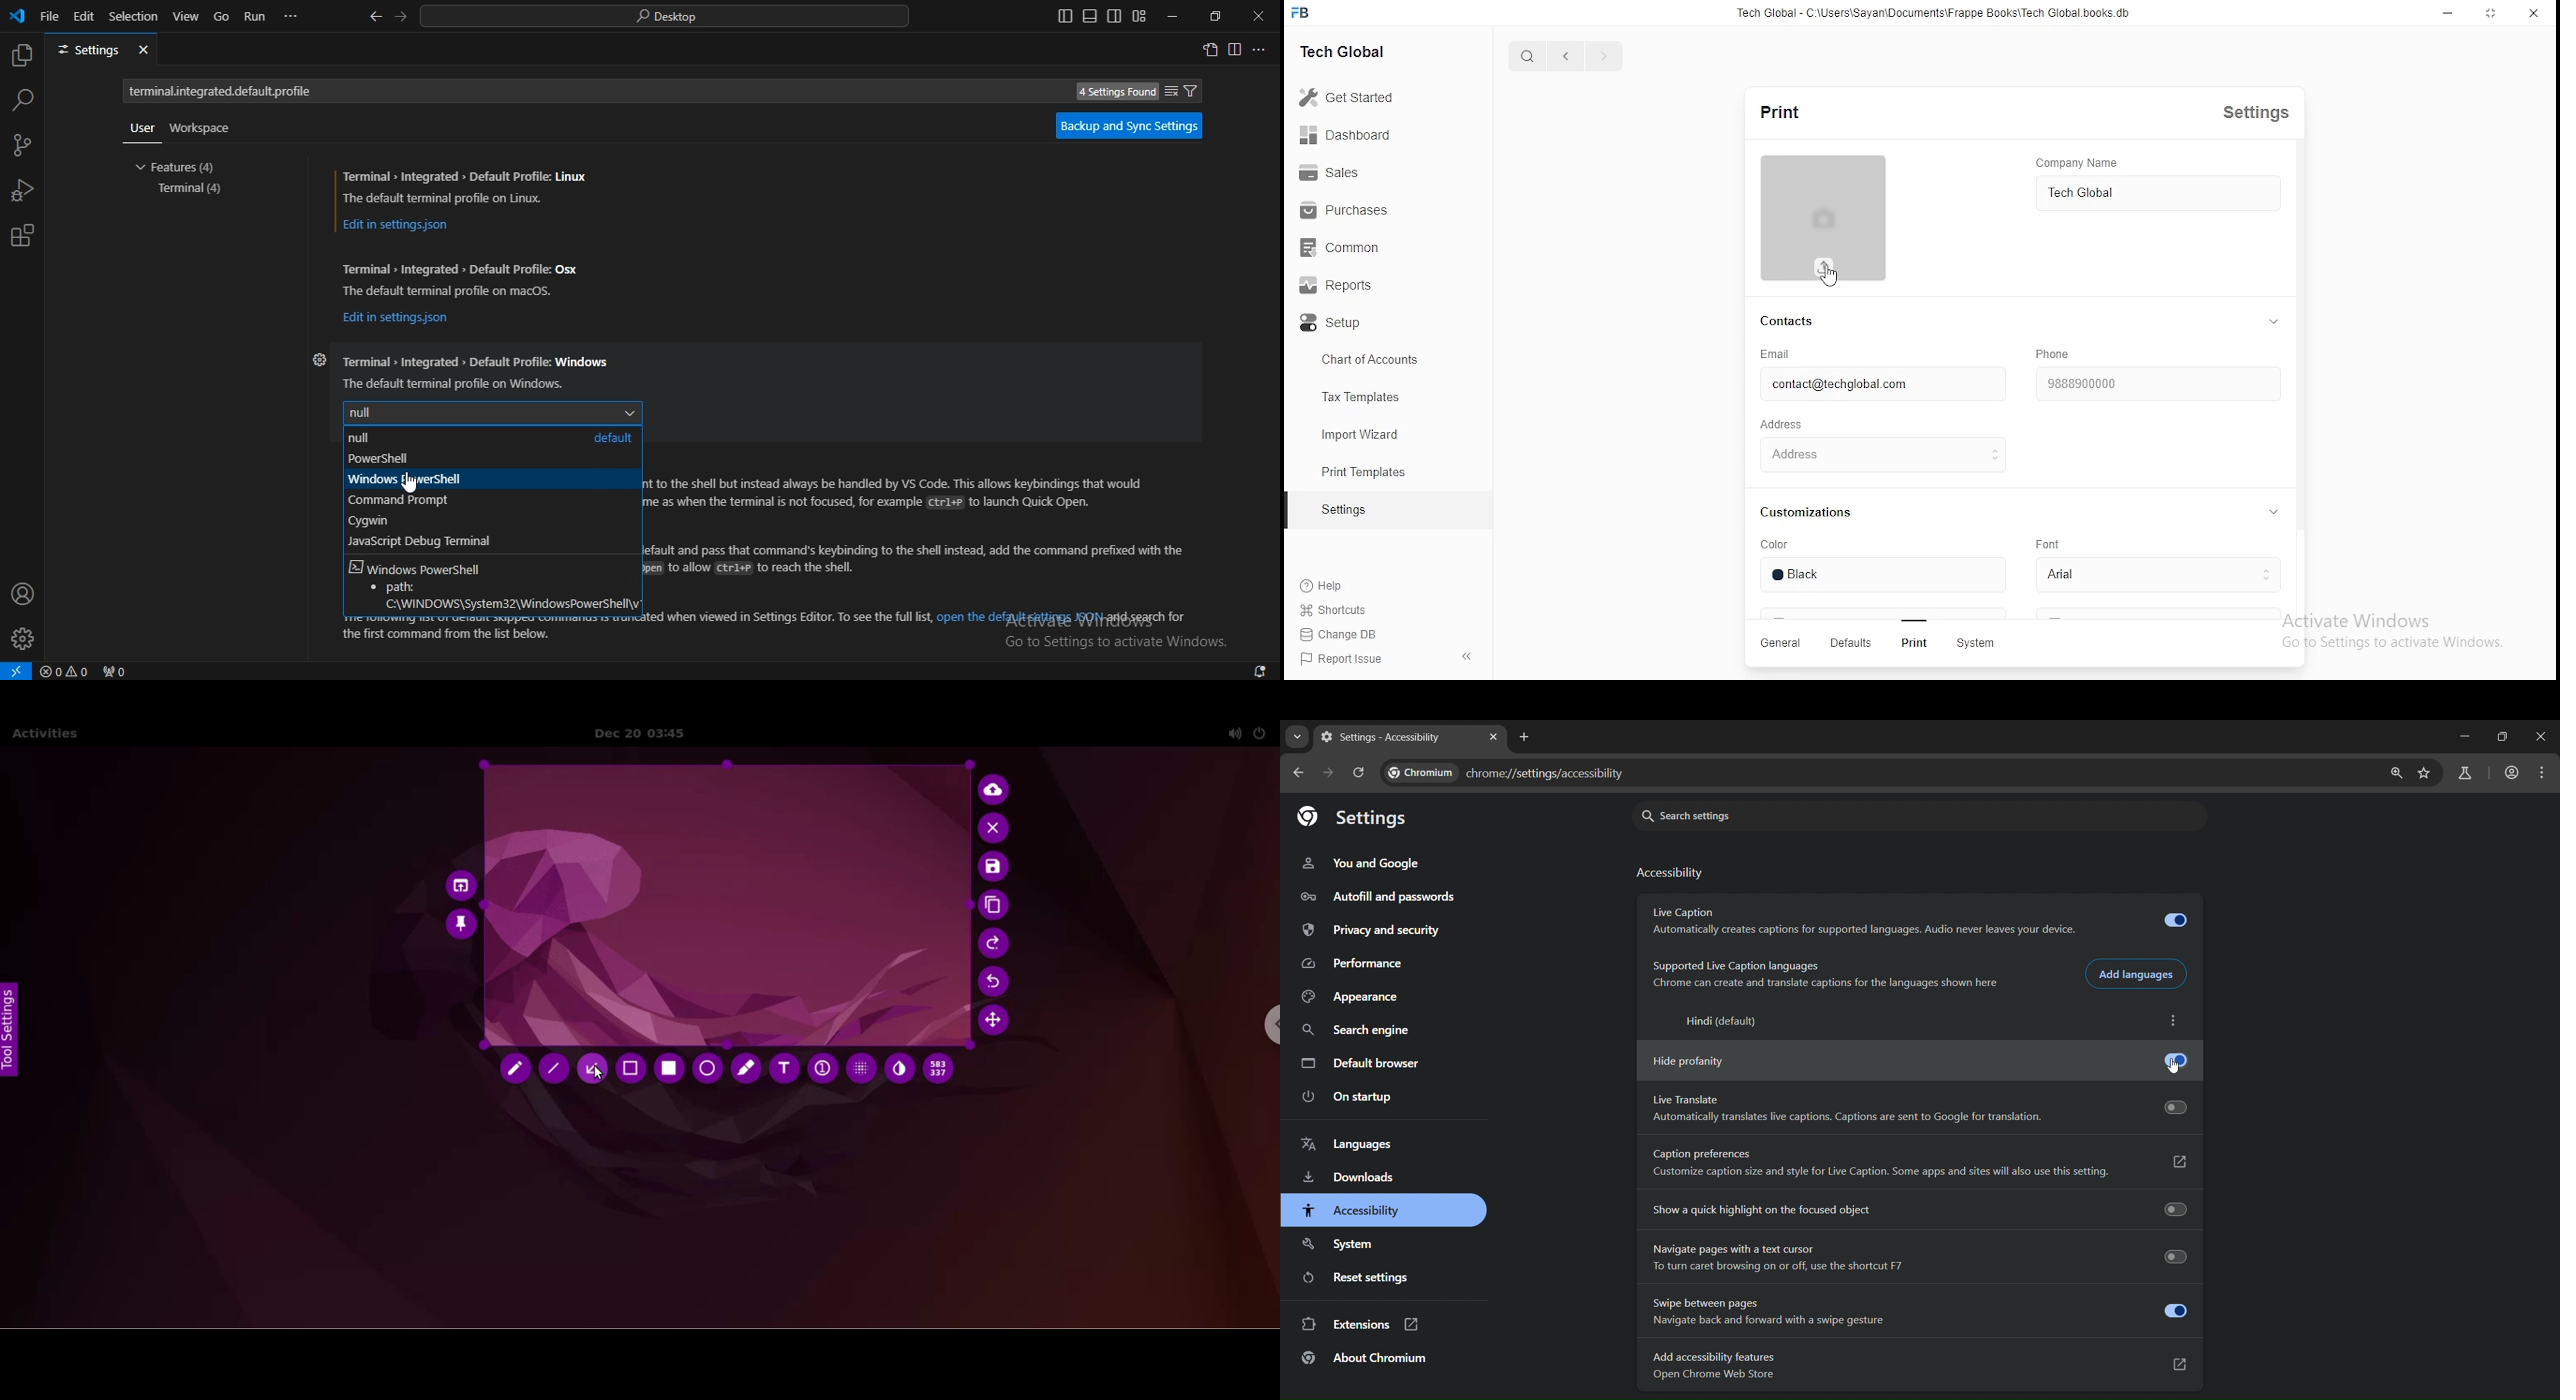 The image size is (2576, 1400). What do you see at coordinates (678, 90) in the screenshot?
I see `Search settings` at bounding box center [678, 90].